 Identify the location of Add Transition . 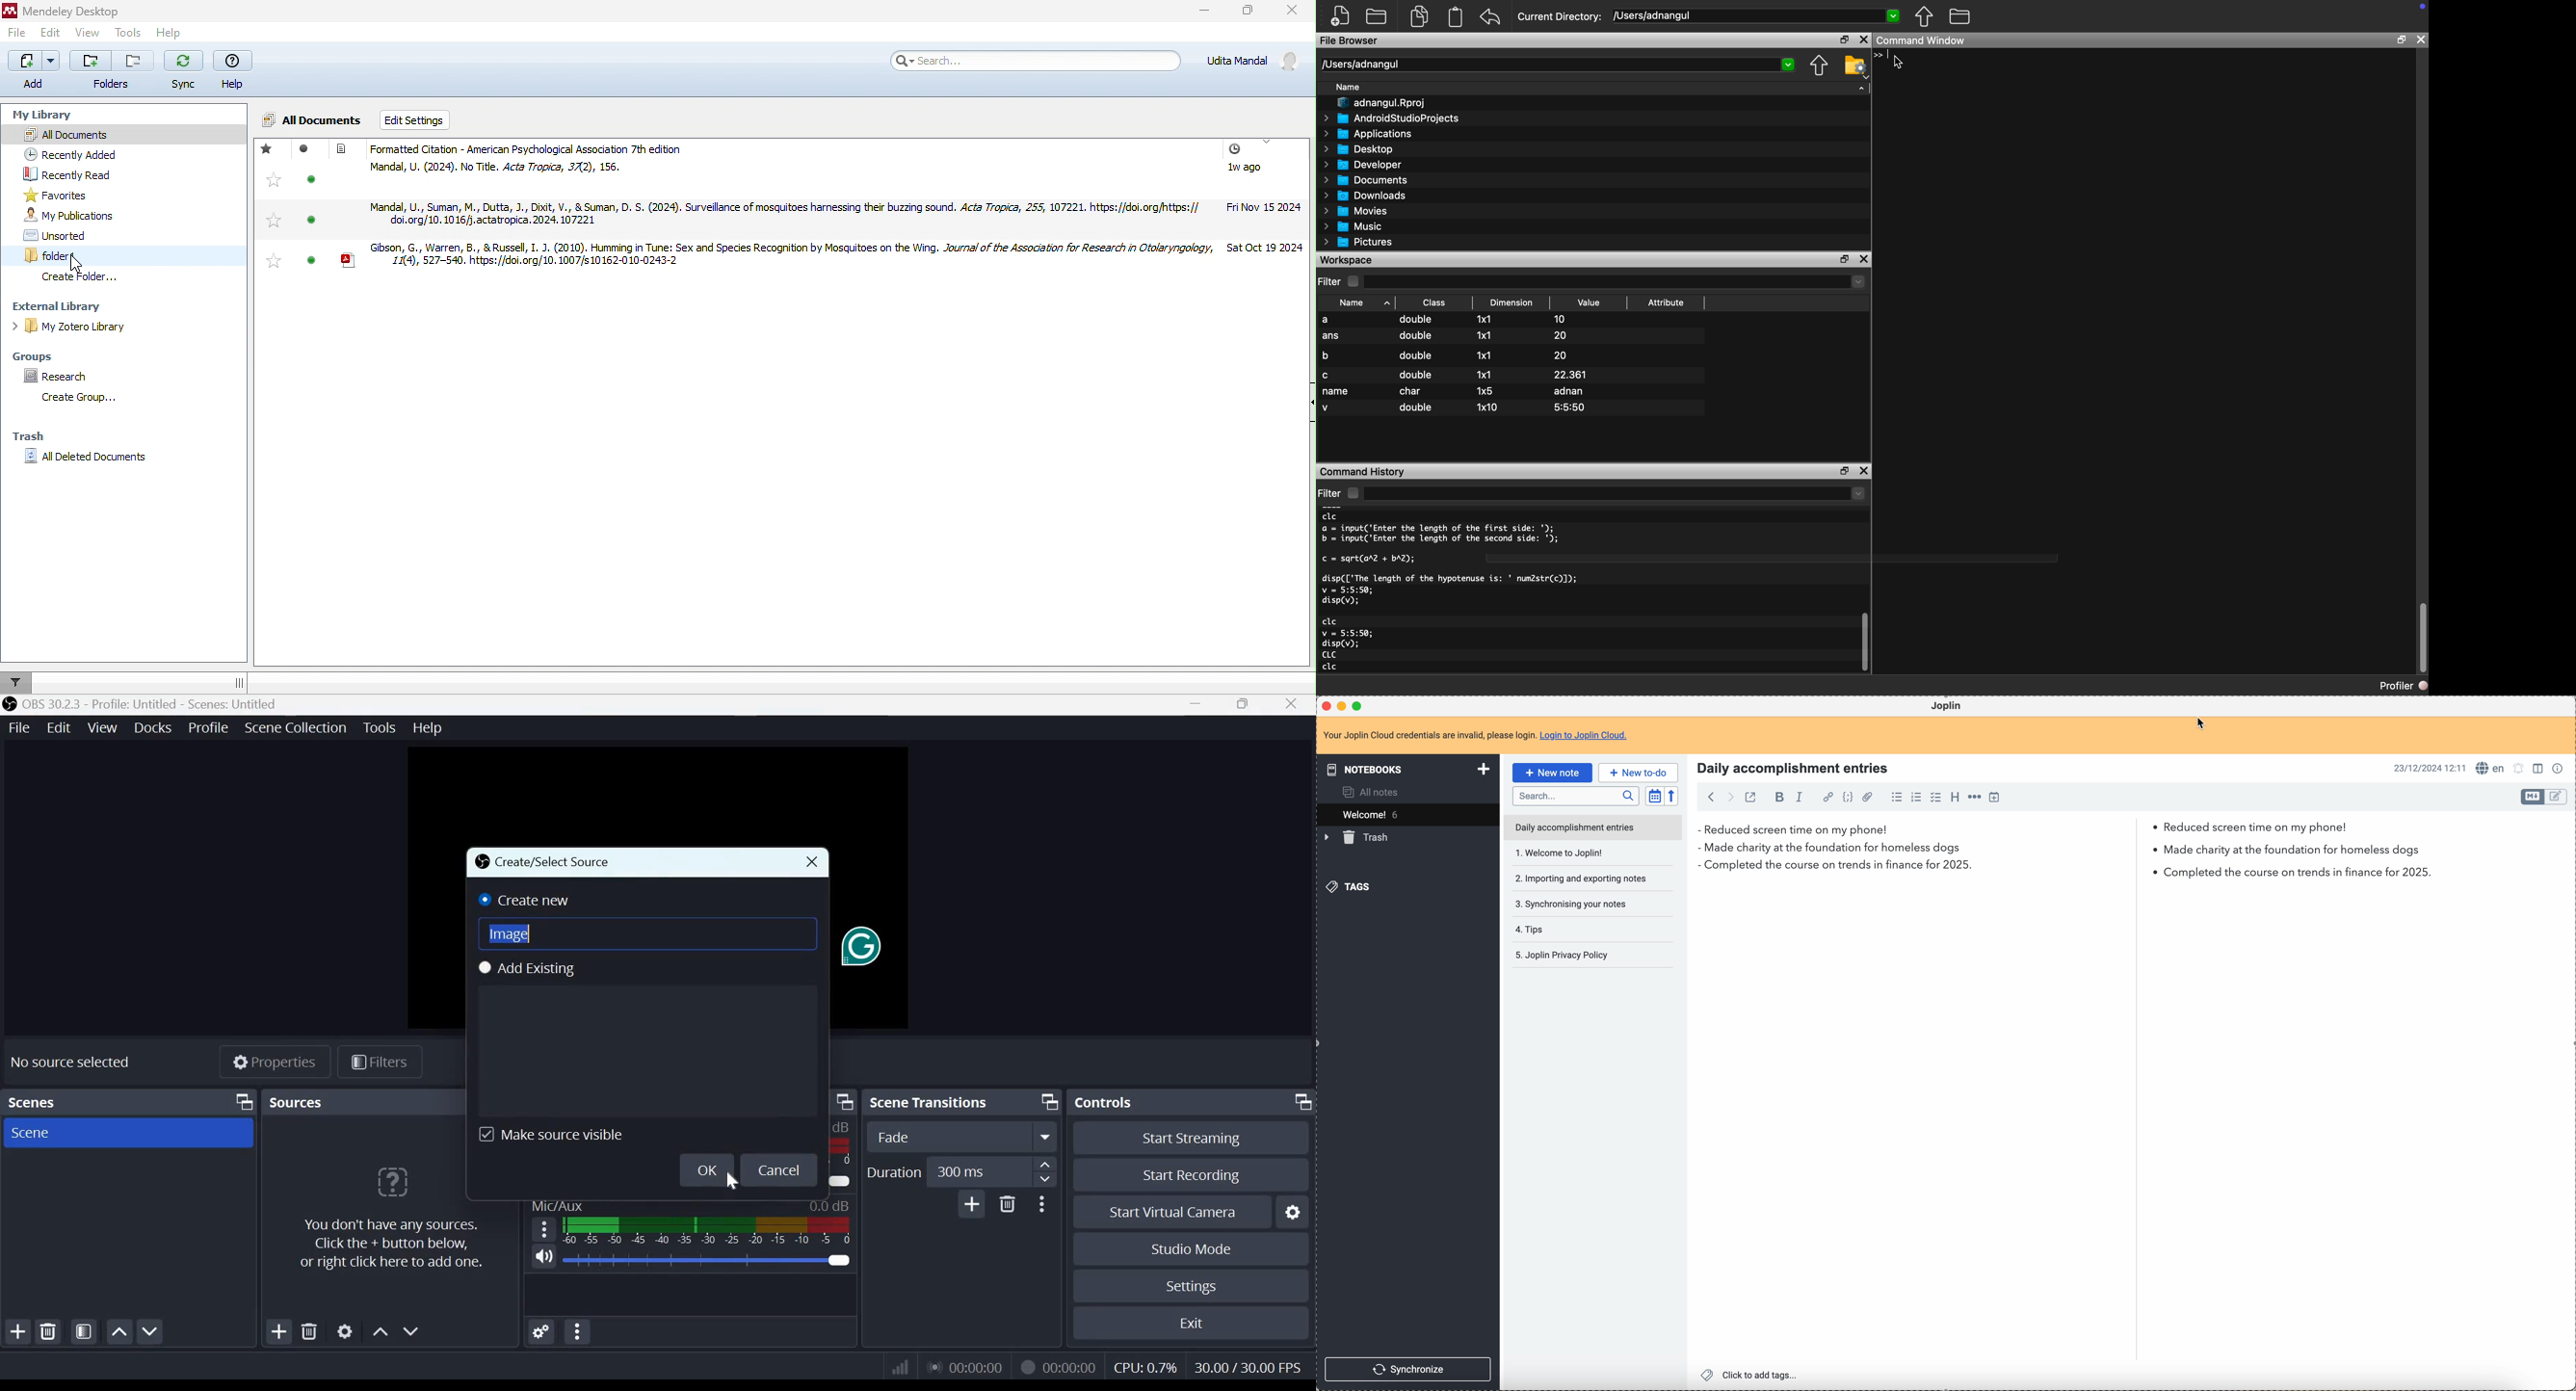
(973, 1203).